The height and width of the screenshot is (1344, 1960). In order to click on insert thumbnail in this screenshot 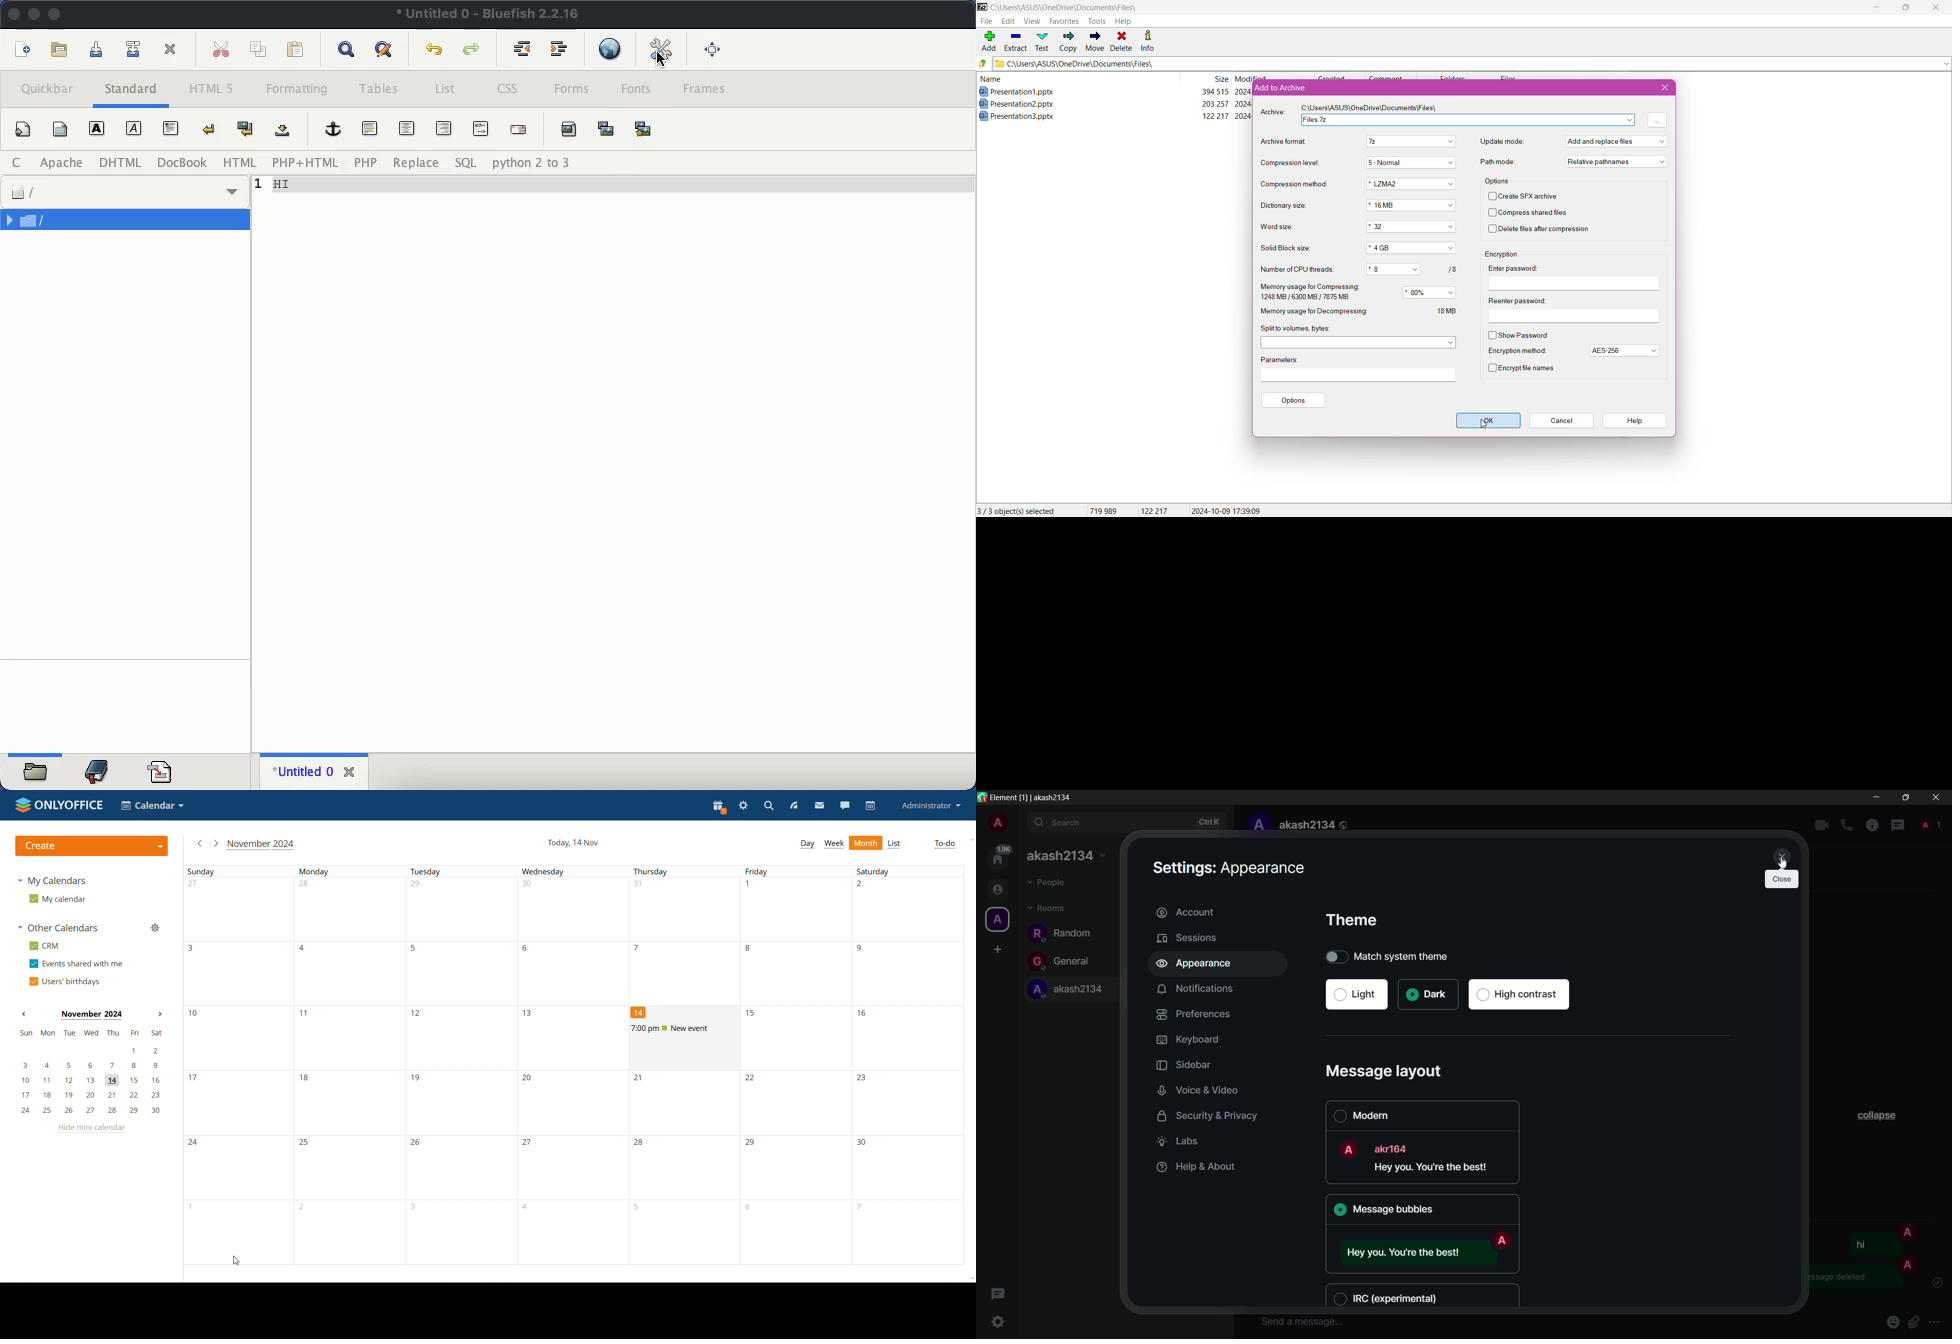, I will do `click(606, 130)`.